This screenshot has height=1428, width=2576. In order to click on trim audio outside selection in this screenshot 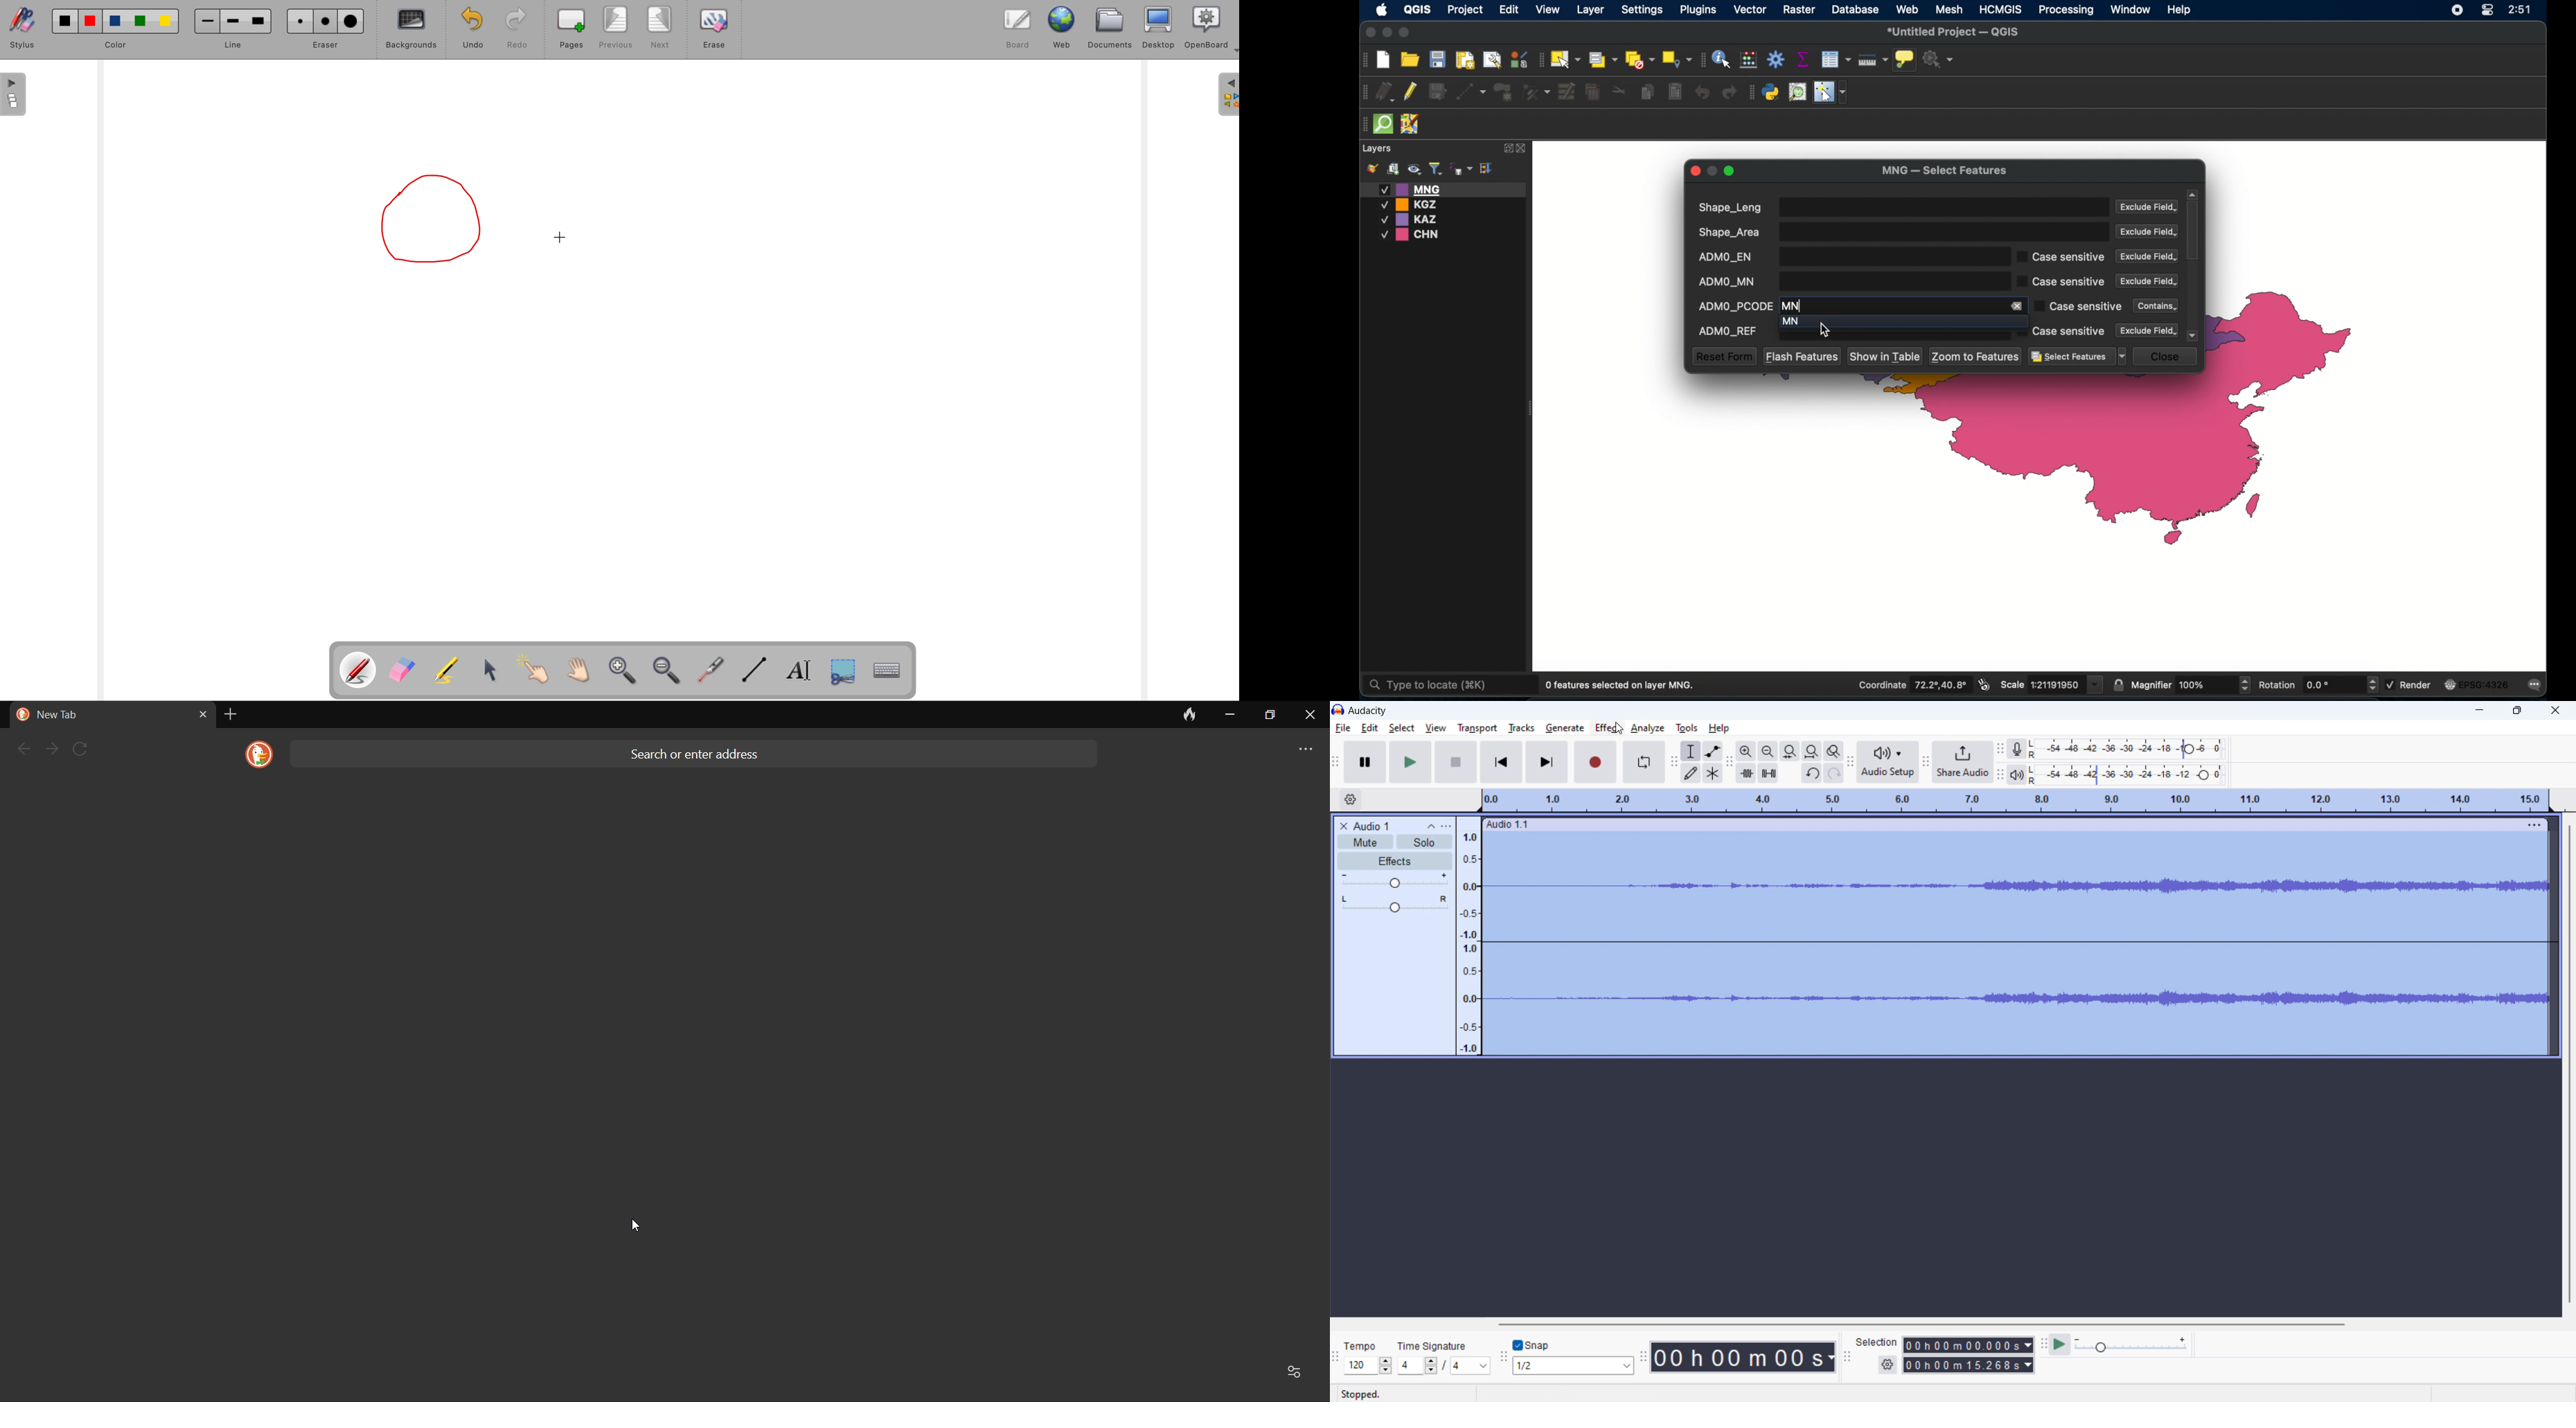, I will do `click(1746, 772)`.